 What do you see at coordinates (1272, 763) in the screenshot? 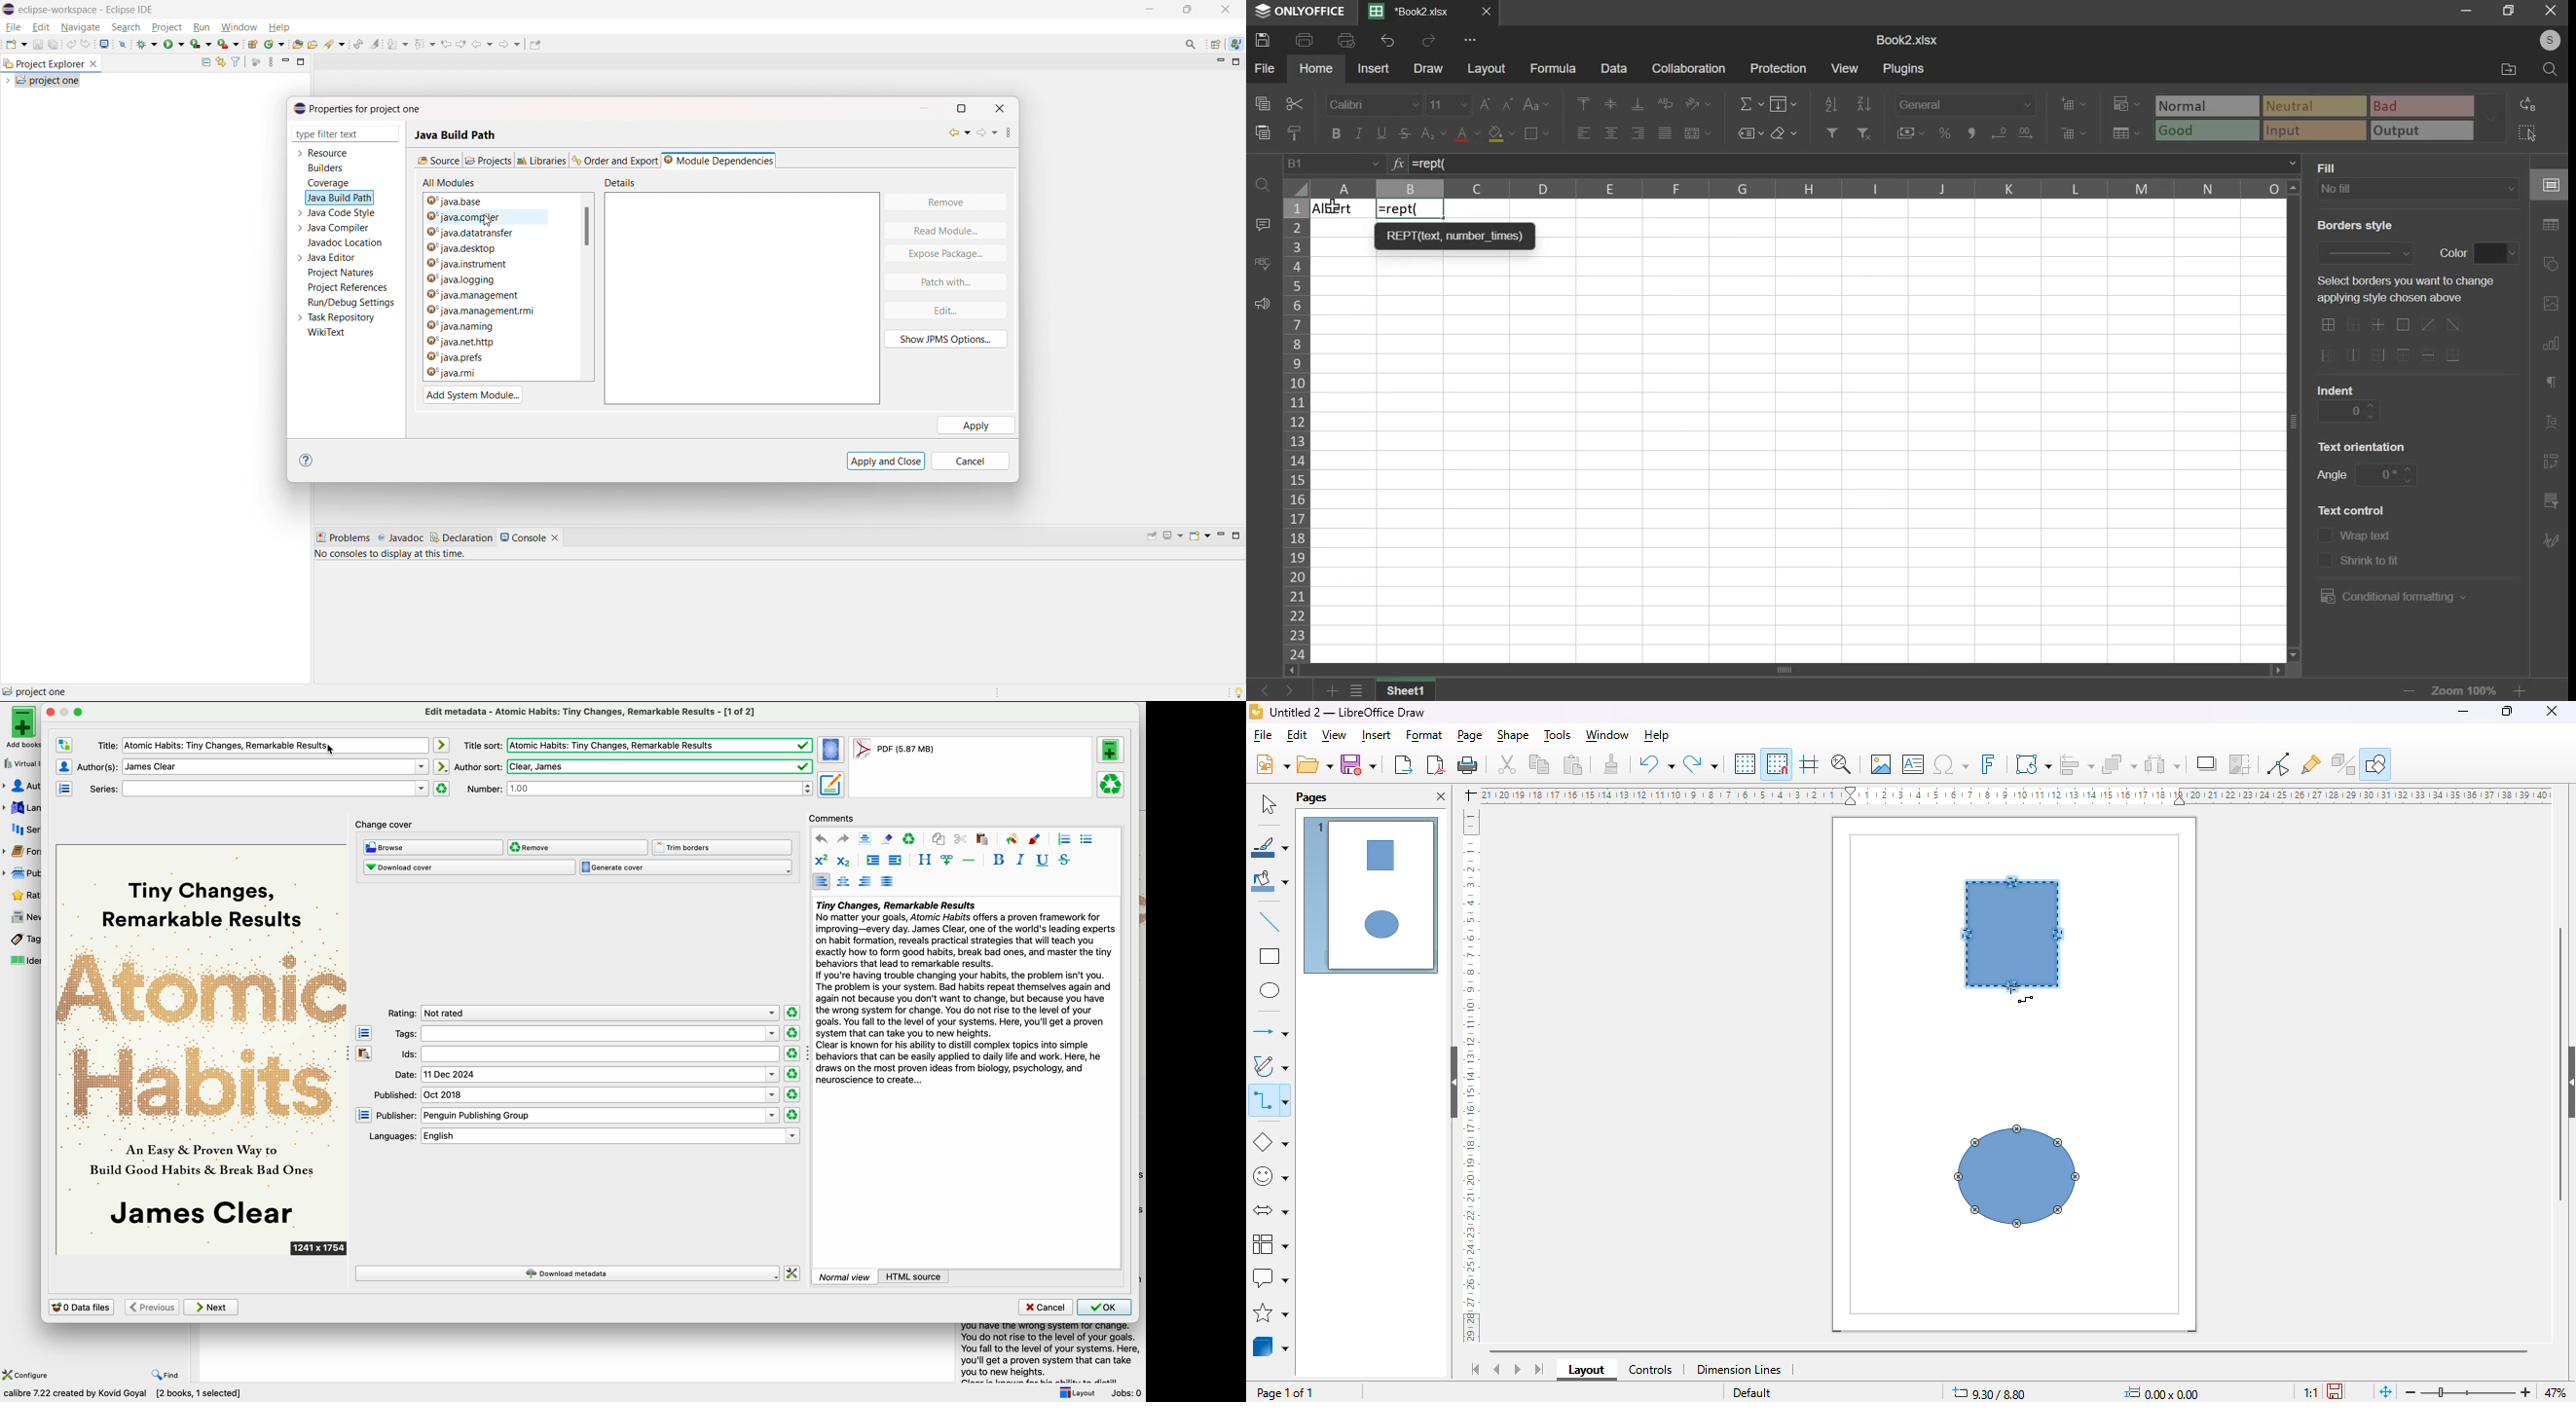
I see `new` at bounding box center [1272, 763].